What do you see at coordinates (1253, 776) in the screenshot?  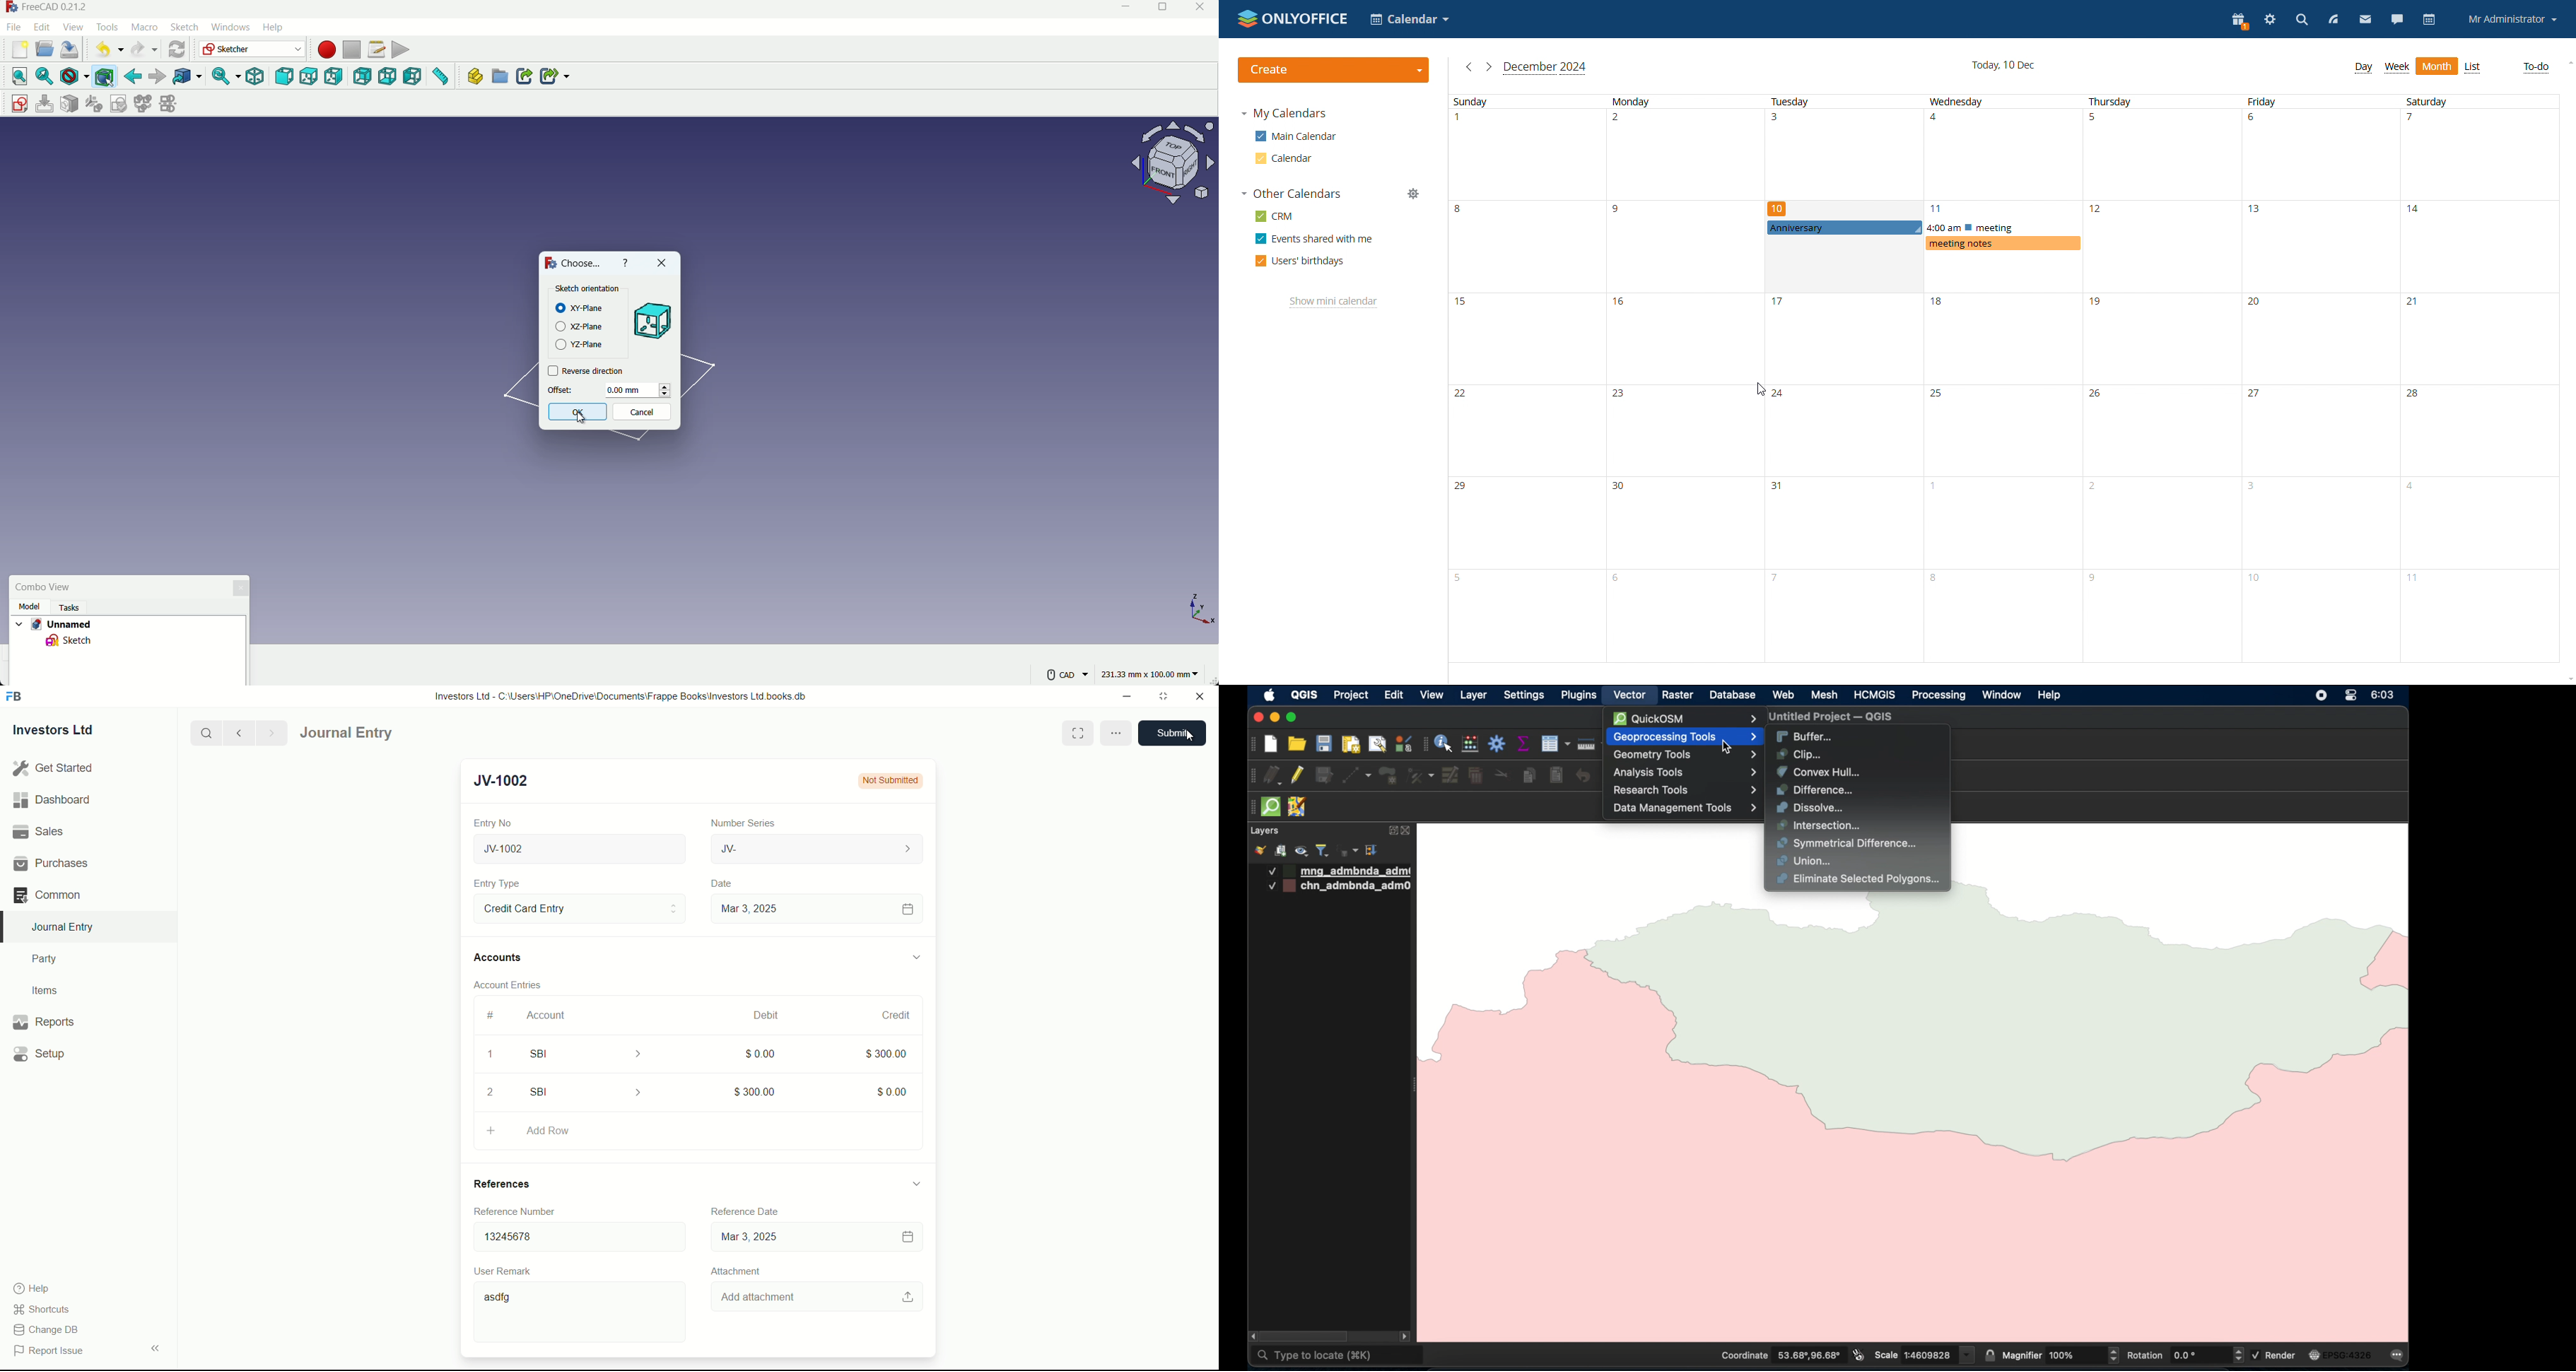 I see `drag handles` at bounding box center [1253, 776].